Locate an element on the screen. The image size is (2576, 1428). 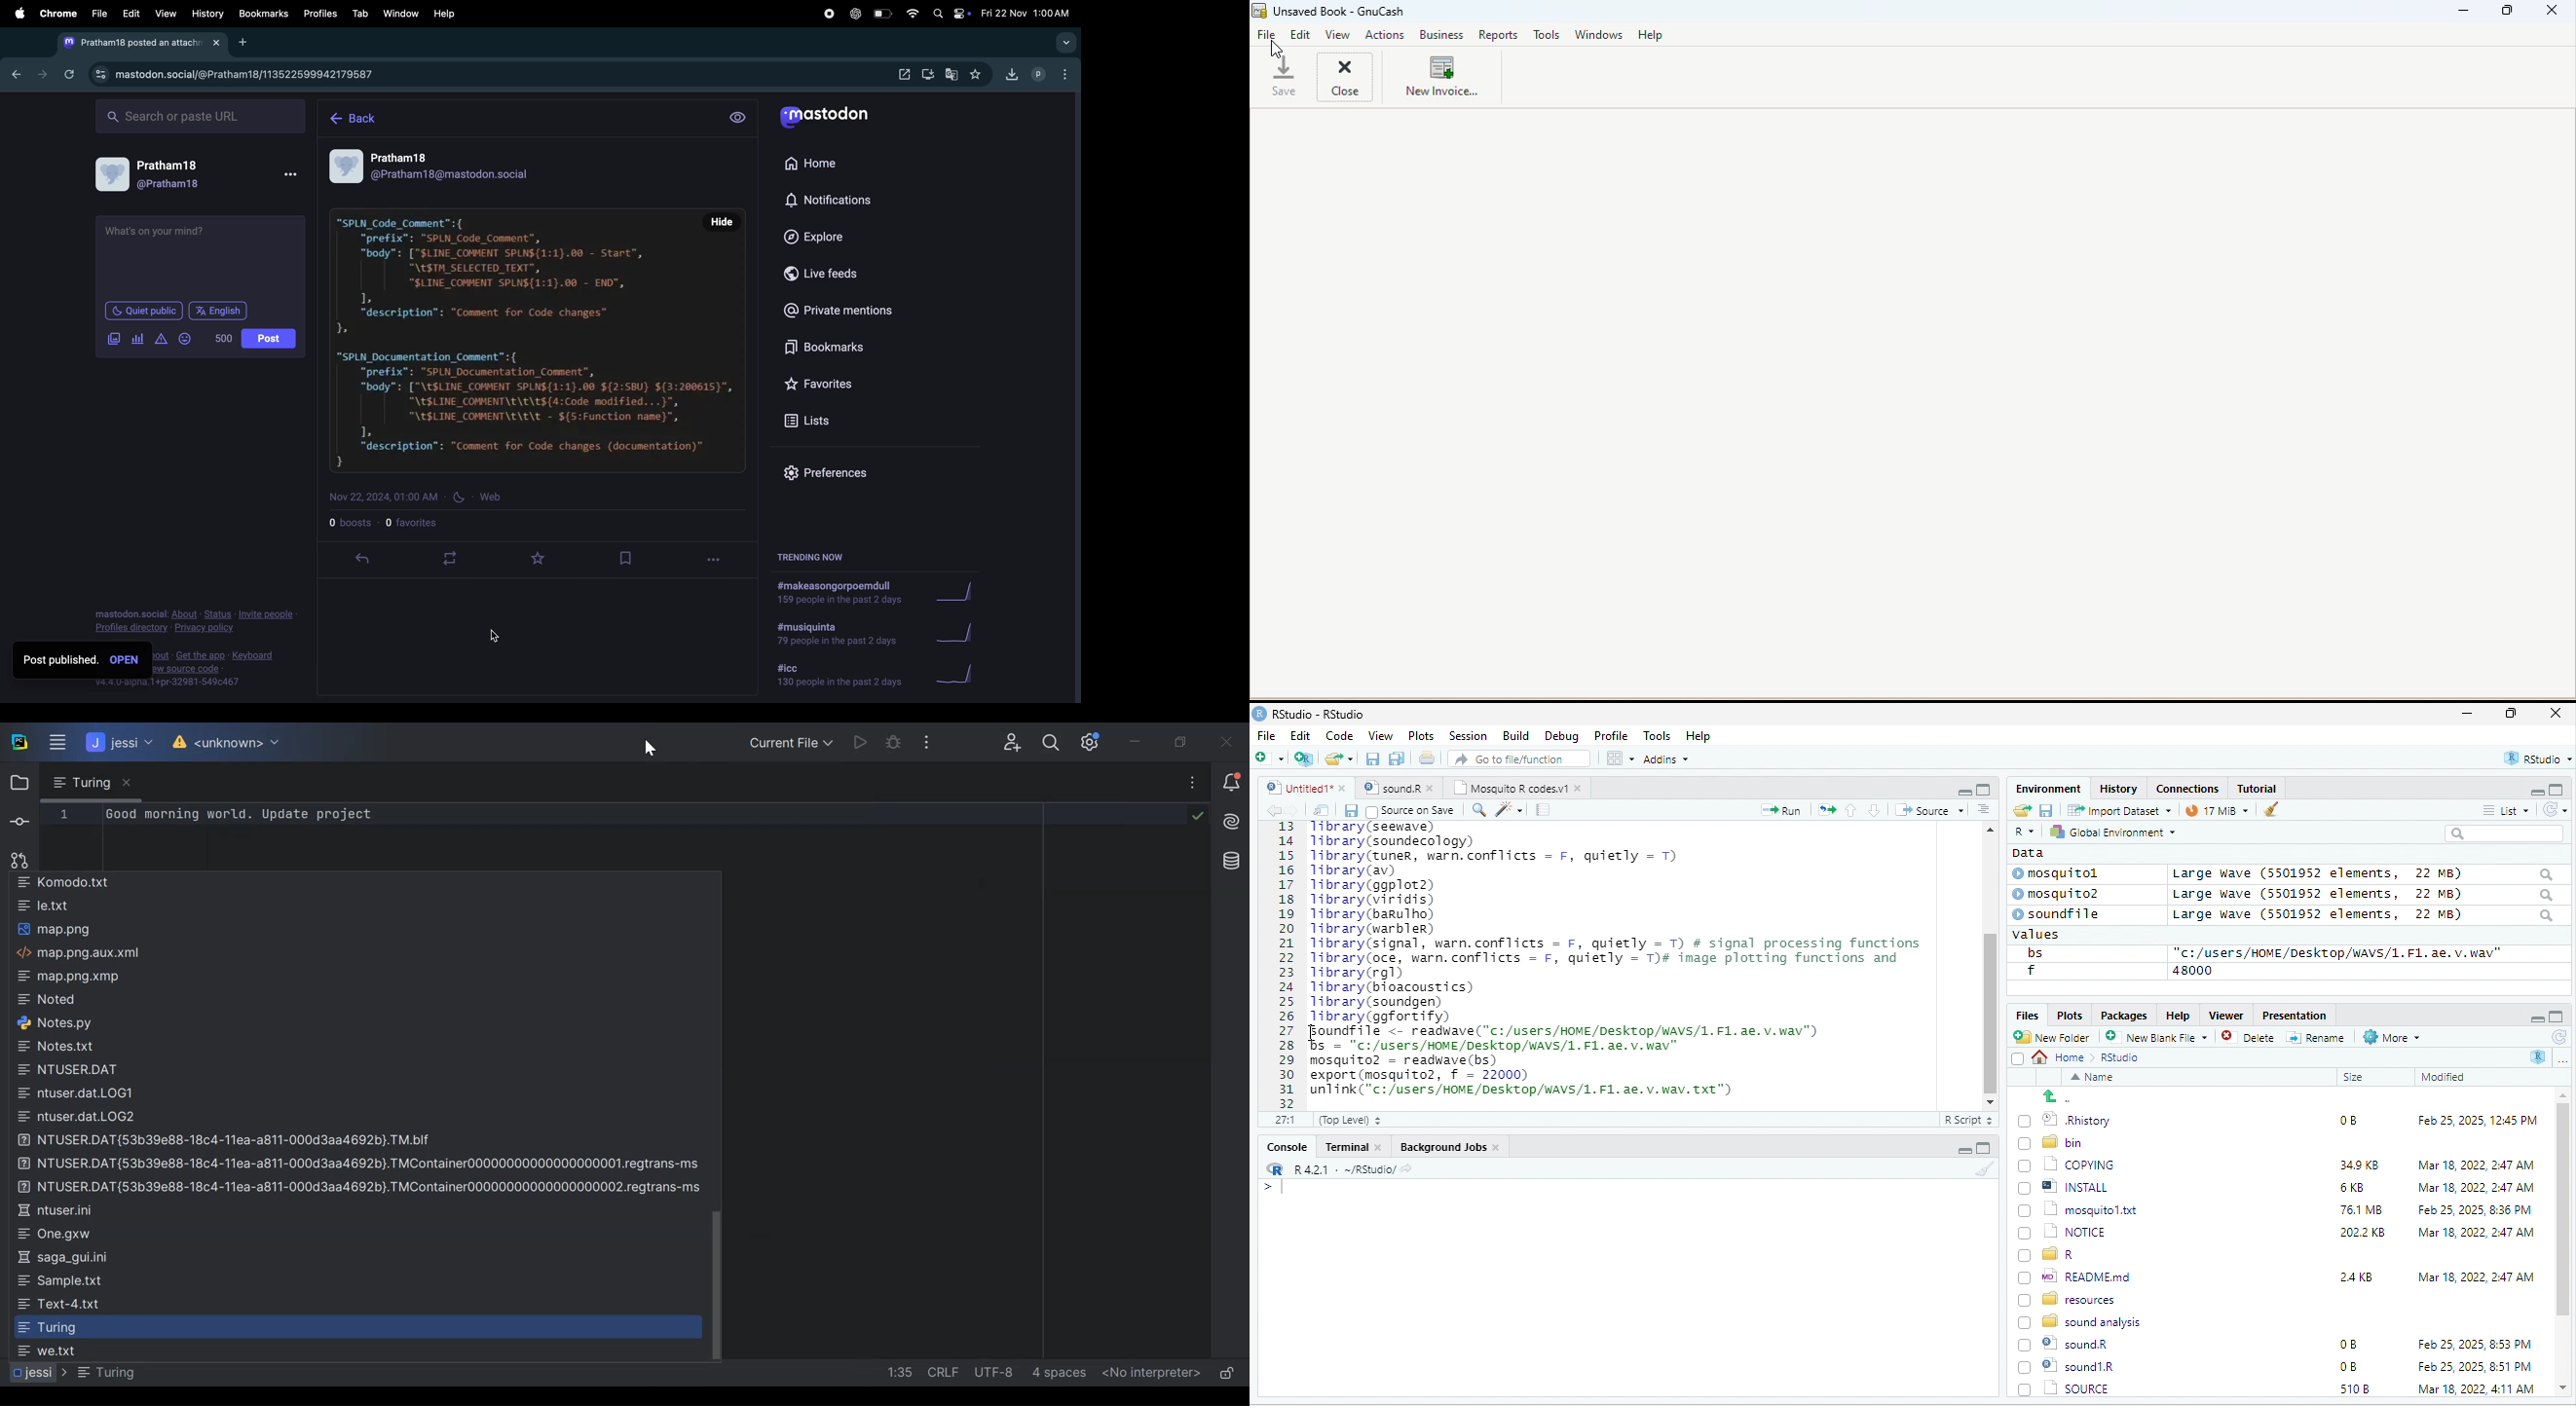
fipt 2 (0) ©] Rhistory 0B Feb 25, 2025, 12:45 PM
oO bin
0) 1) copying 349K8 Mar 18,2022, 247 AM
(J ®] INSTALL 6KB Mar 18, 2022, 247 AM
(0 1) mosauitoxt T6IMB Feb 25,2025 8:36 PM
0 [3 norce 2002K8 Mar 18, 2022, 247 AM
0 @r
(7) %) READMEmd 248 Mar 18, 2022, 247 AM
(0) resources
[5 sound analysis
(0) ©) soundiR LO Feb 25, 2025, 851 PM
0 1 source s108 Mar 18, 2022, 41 AM
(71 Uninstallexe 1302KB  Apr26,2022 1.00PM ¥ is located at coordinates (1633, 958).